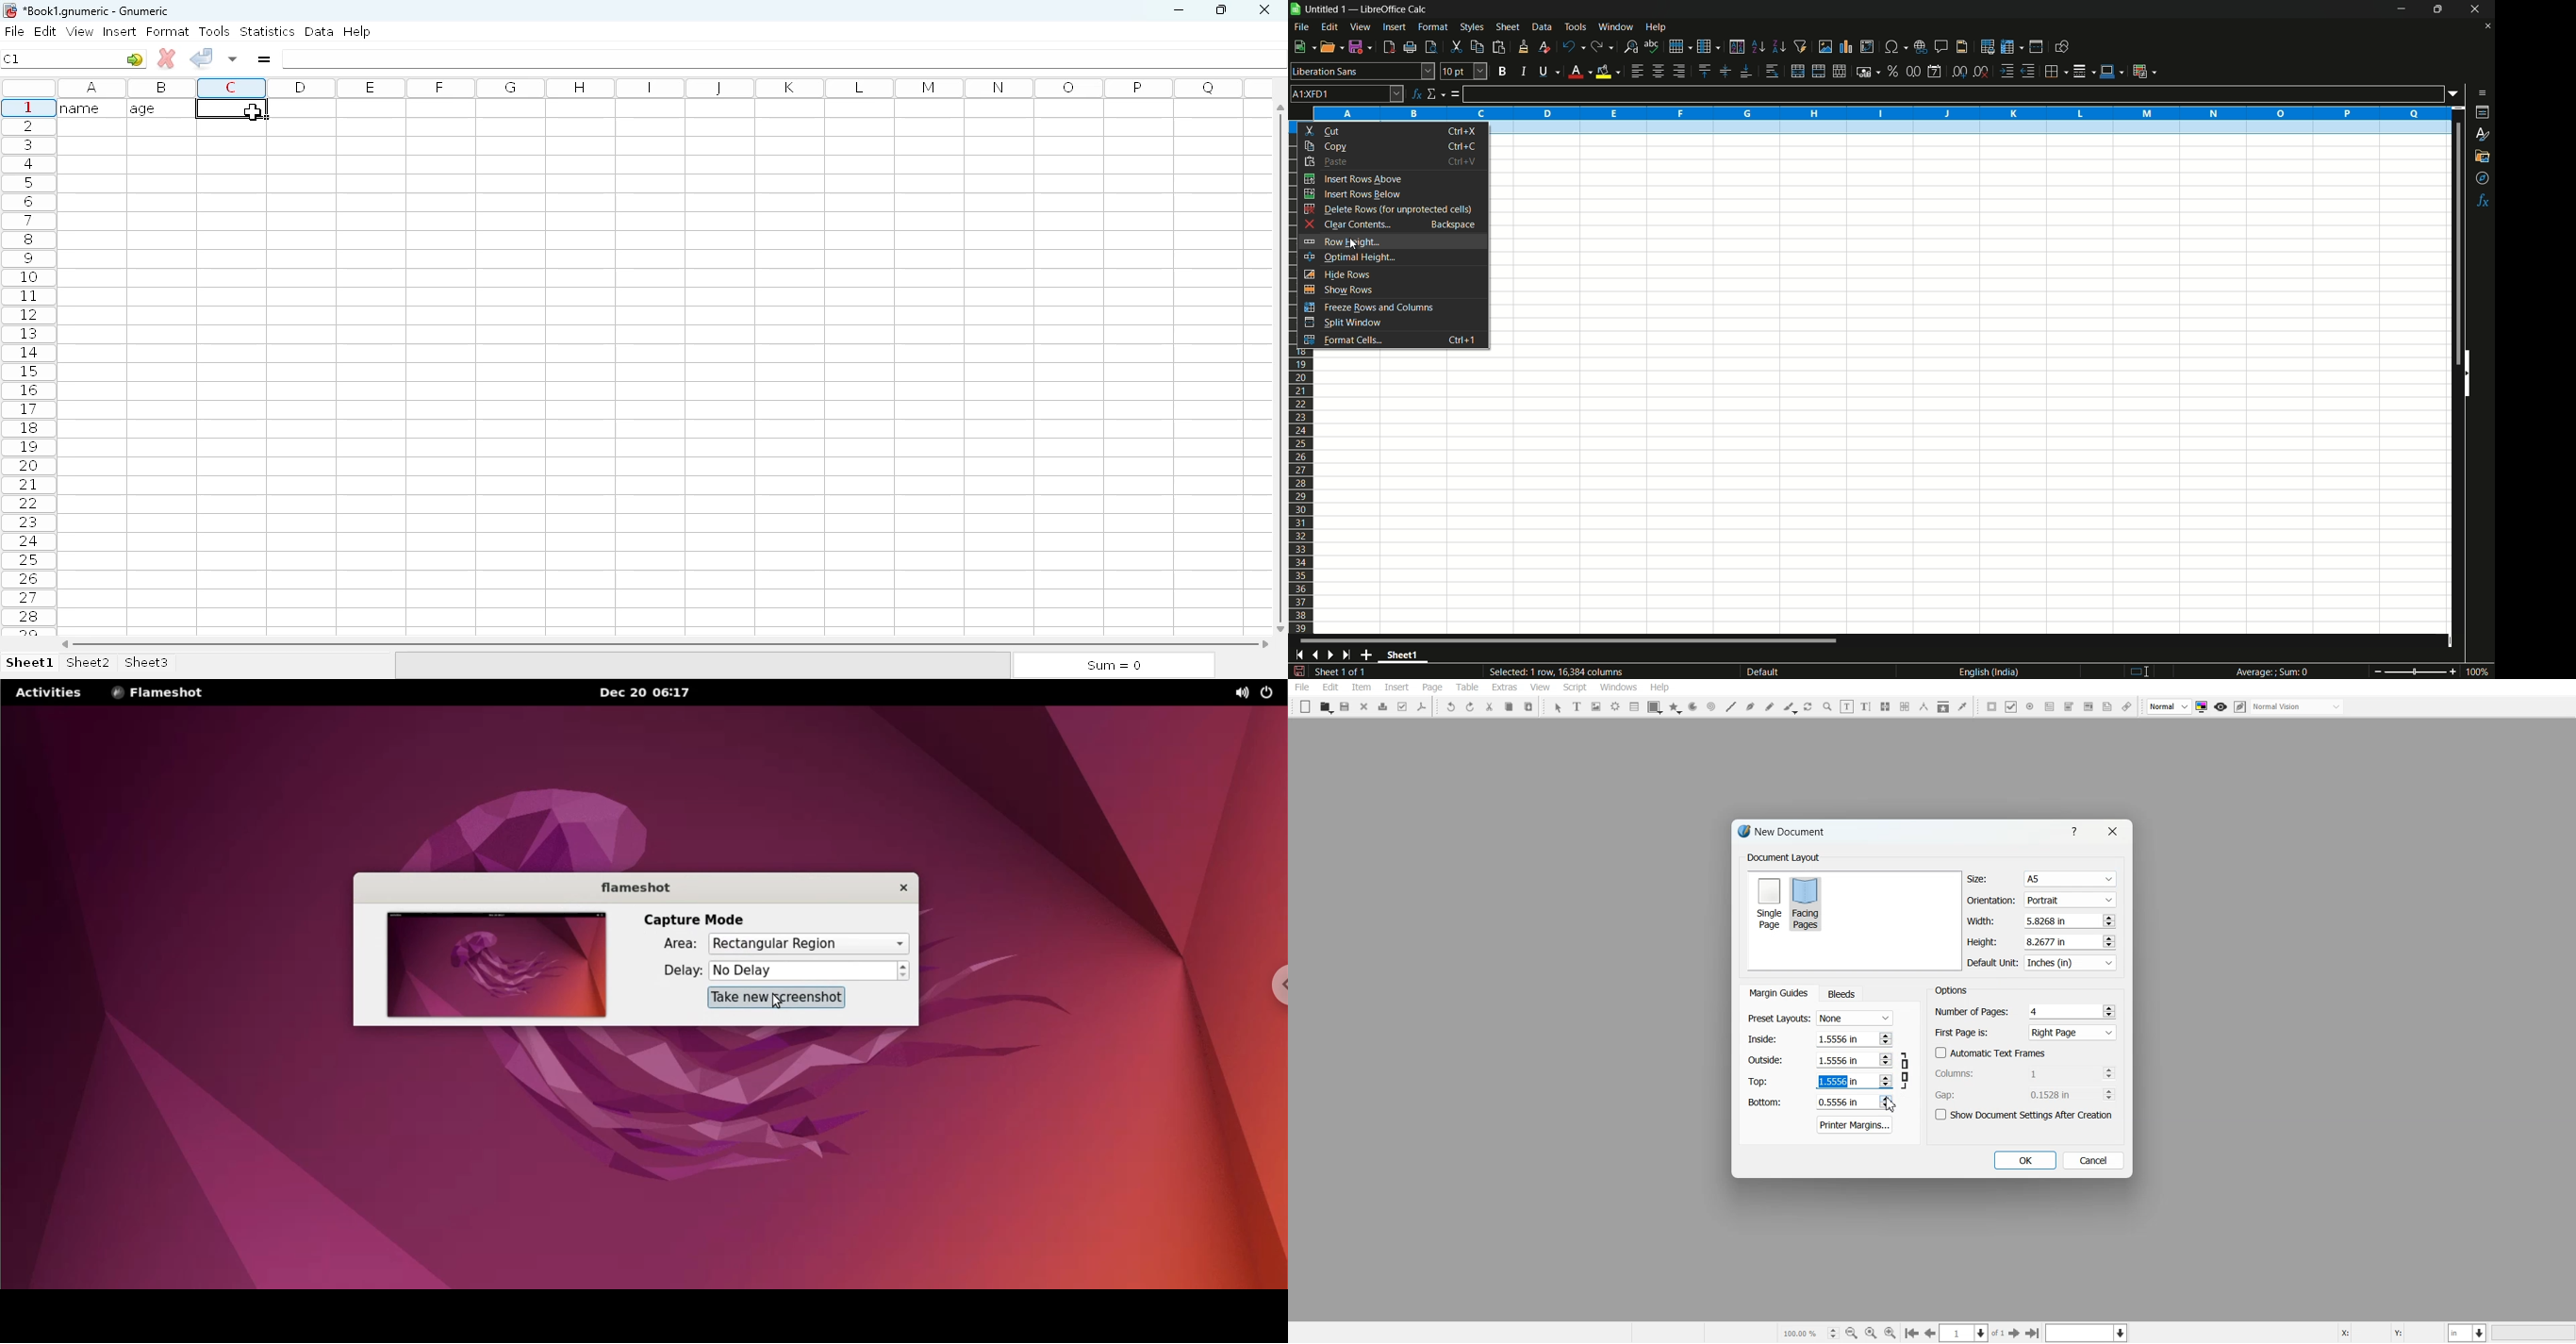 Image resolution: width=2576 pixels, height=1344 pixels. What do you see at coordinates (1659, 687) in the screenshot?
I see `Help` at bounding box center [1659, 687].